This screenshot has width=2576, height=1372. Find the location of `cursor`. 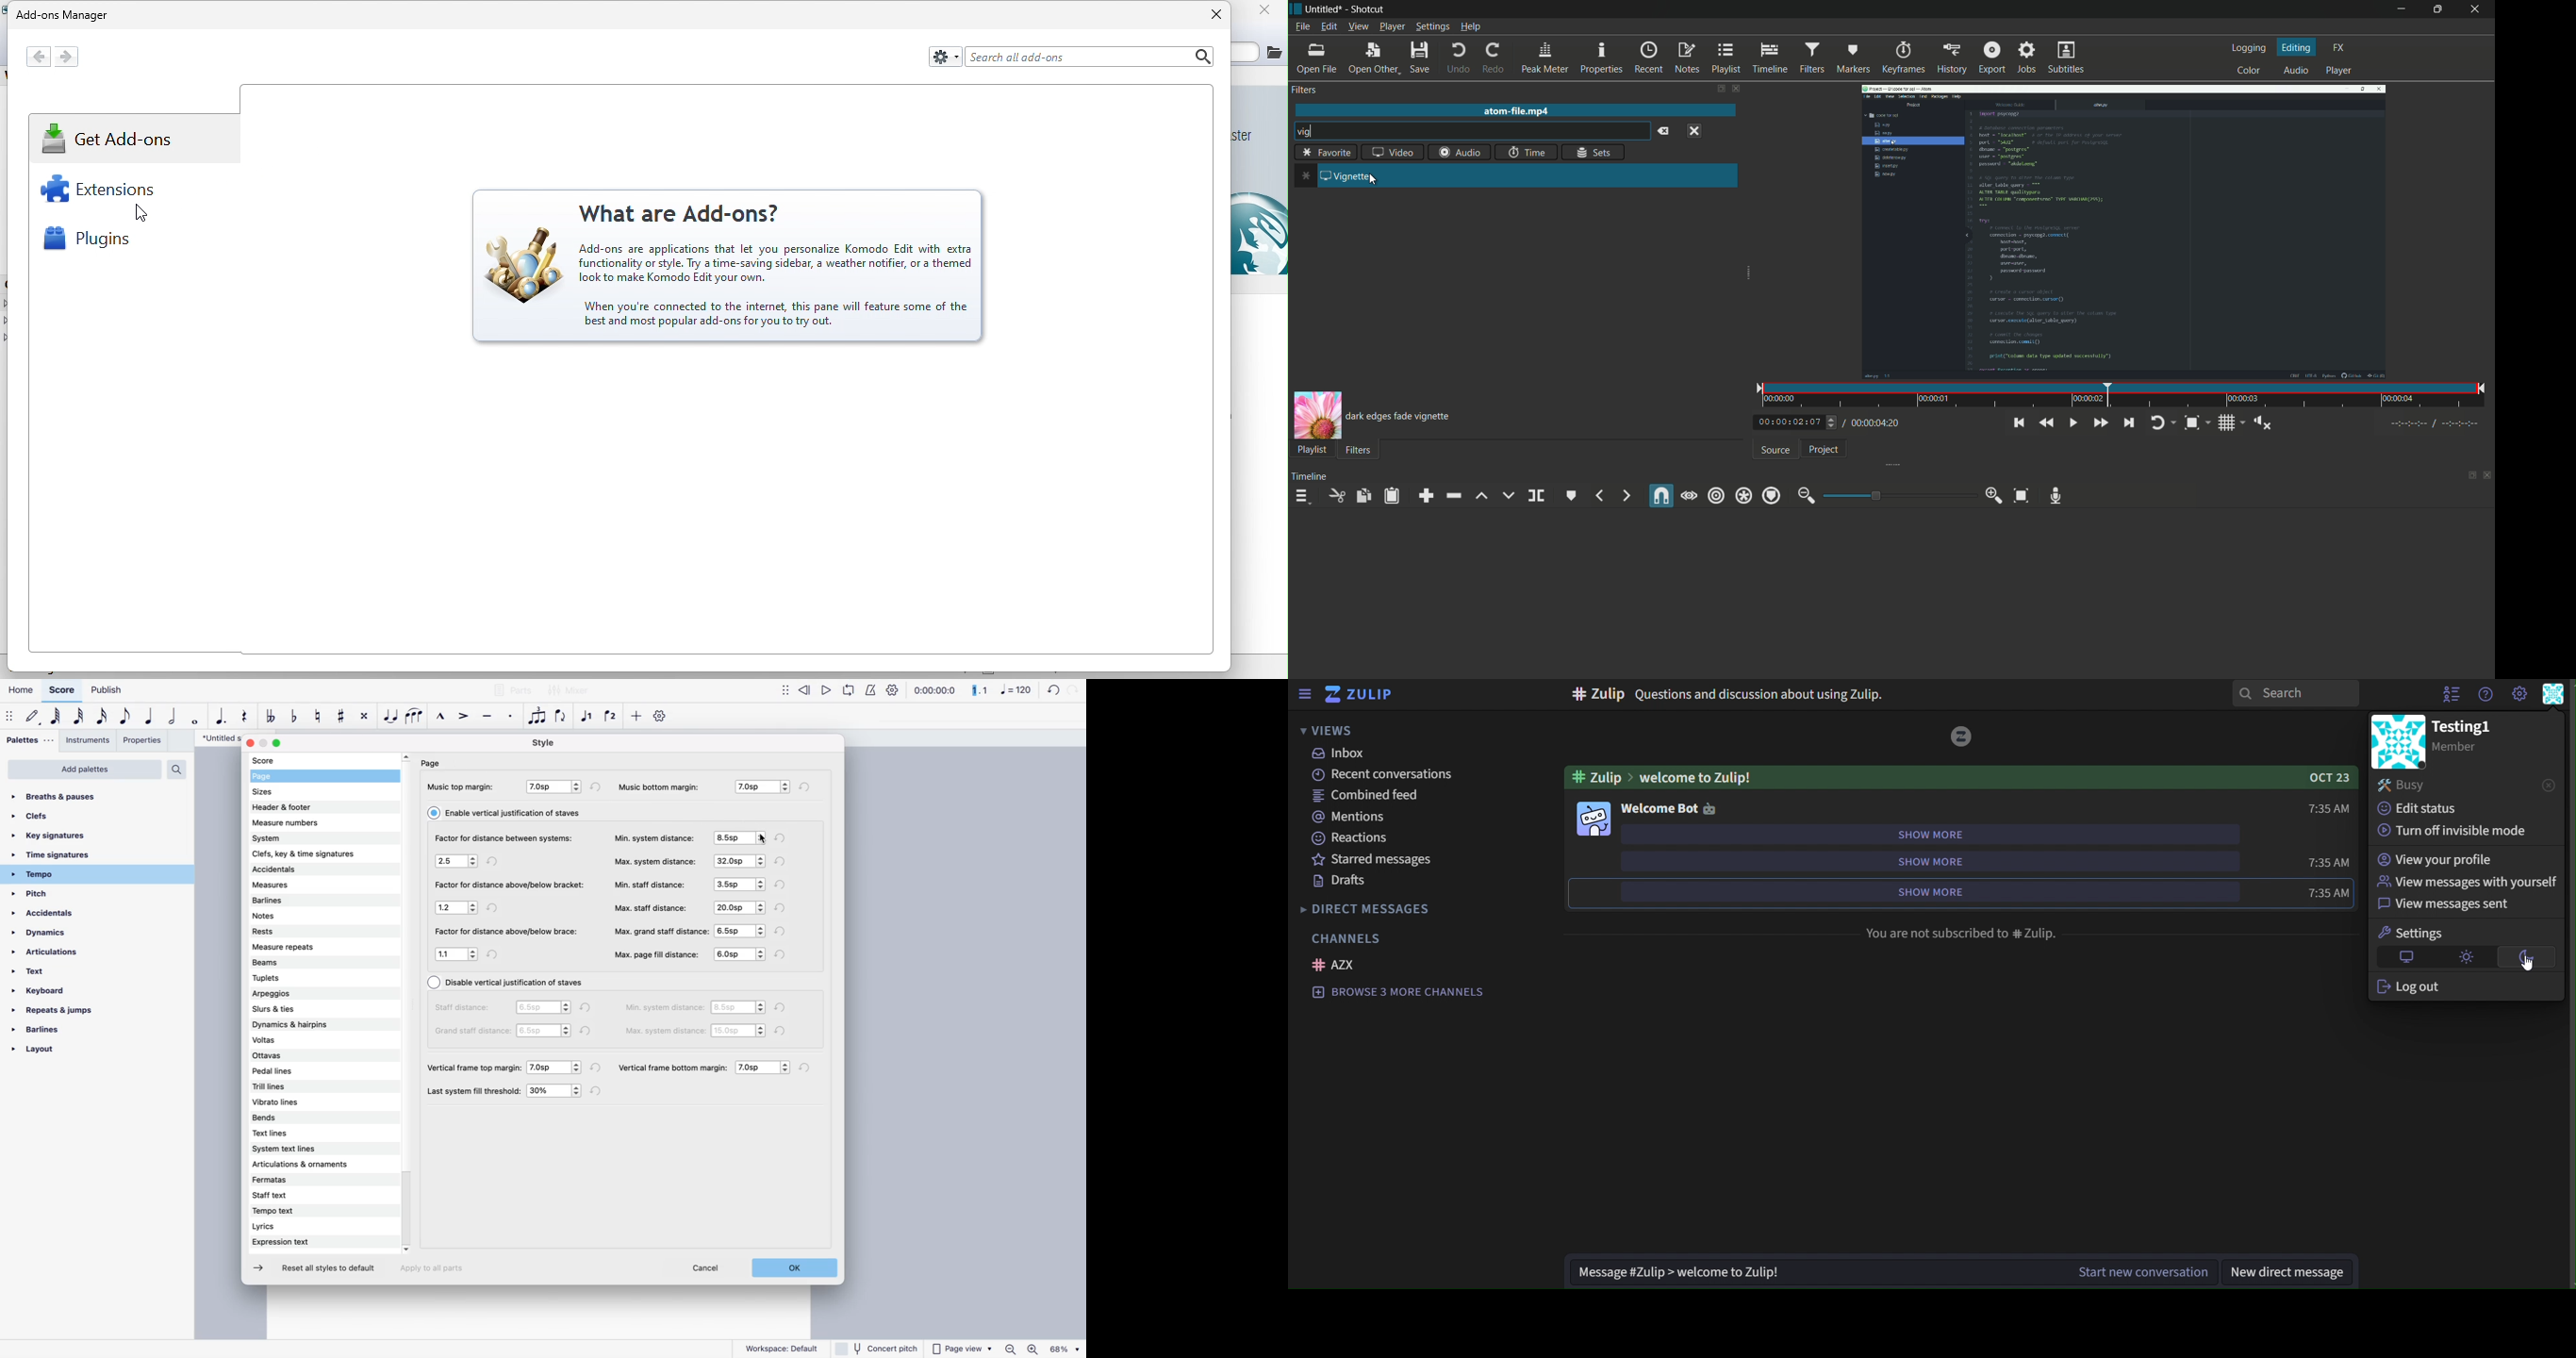

cursor is located at coordinates (2529, 969).